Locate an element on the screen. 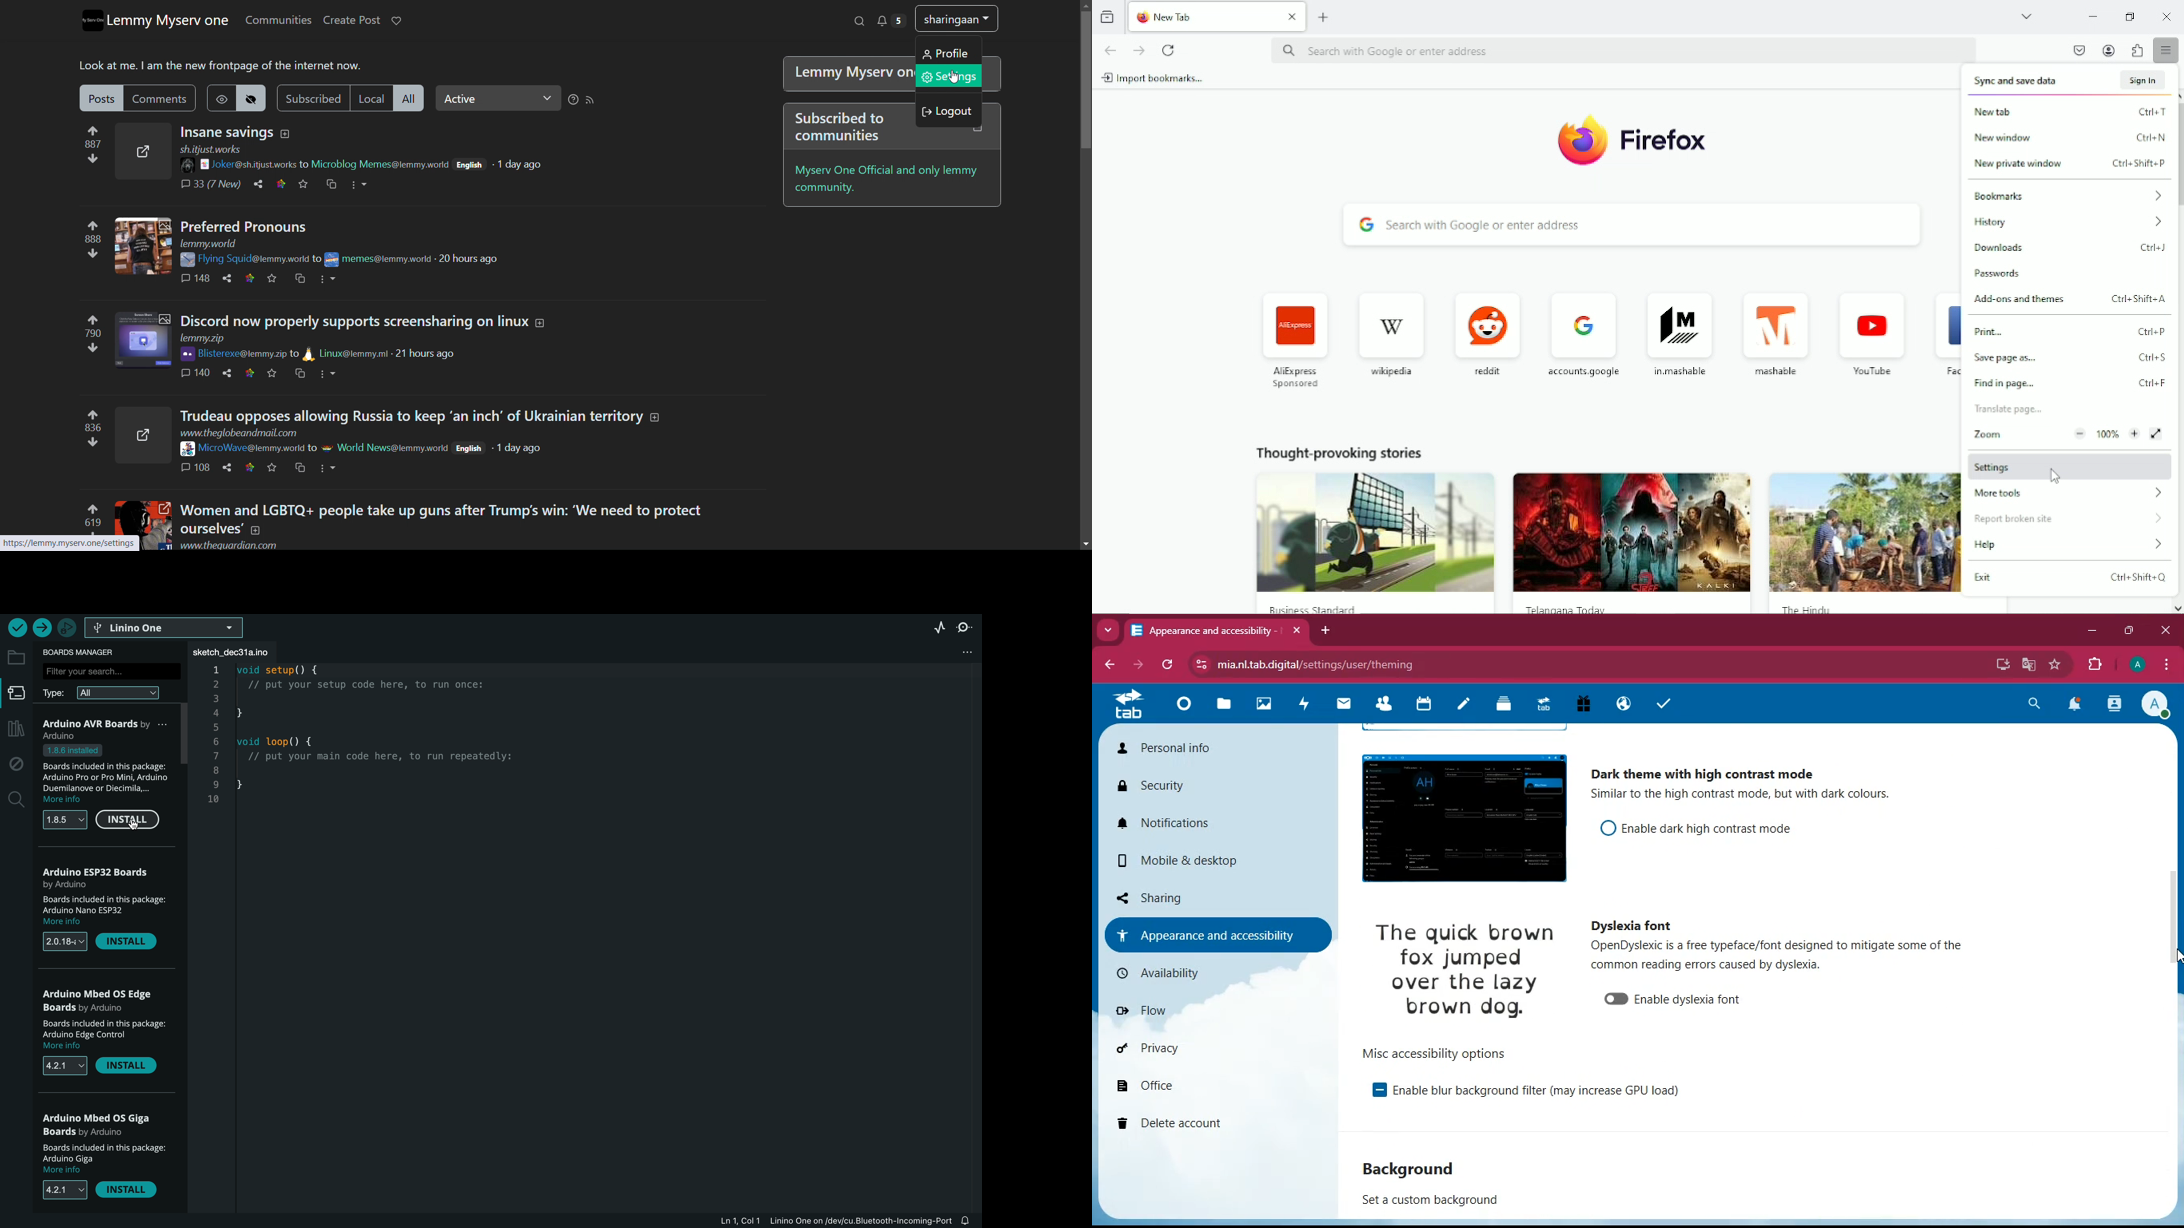 Image resolution: width=2184 pixels, height=1232 pixels. enable is located at coordinates (1707, 826).